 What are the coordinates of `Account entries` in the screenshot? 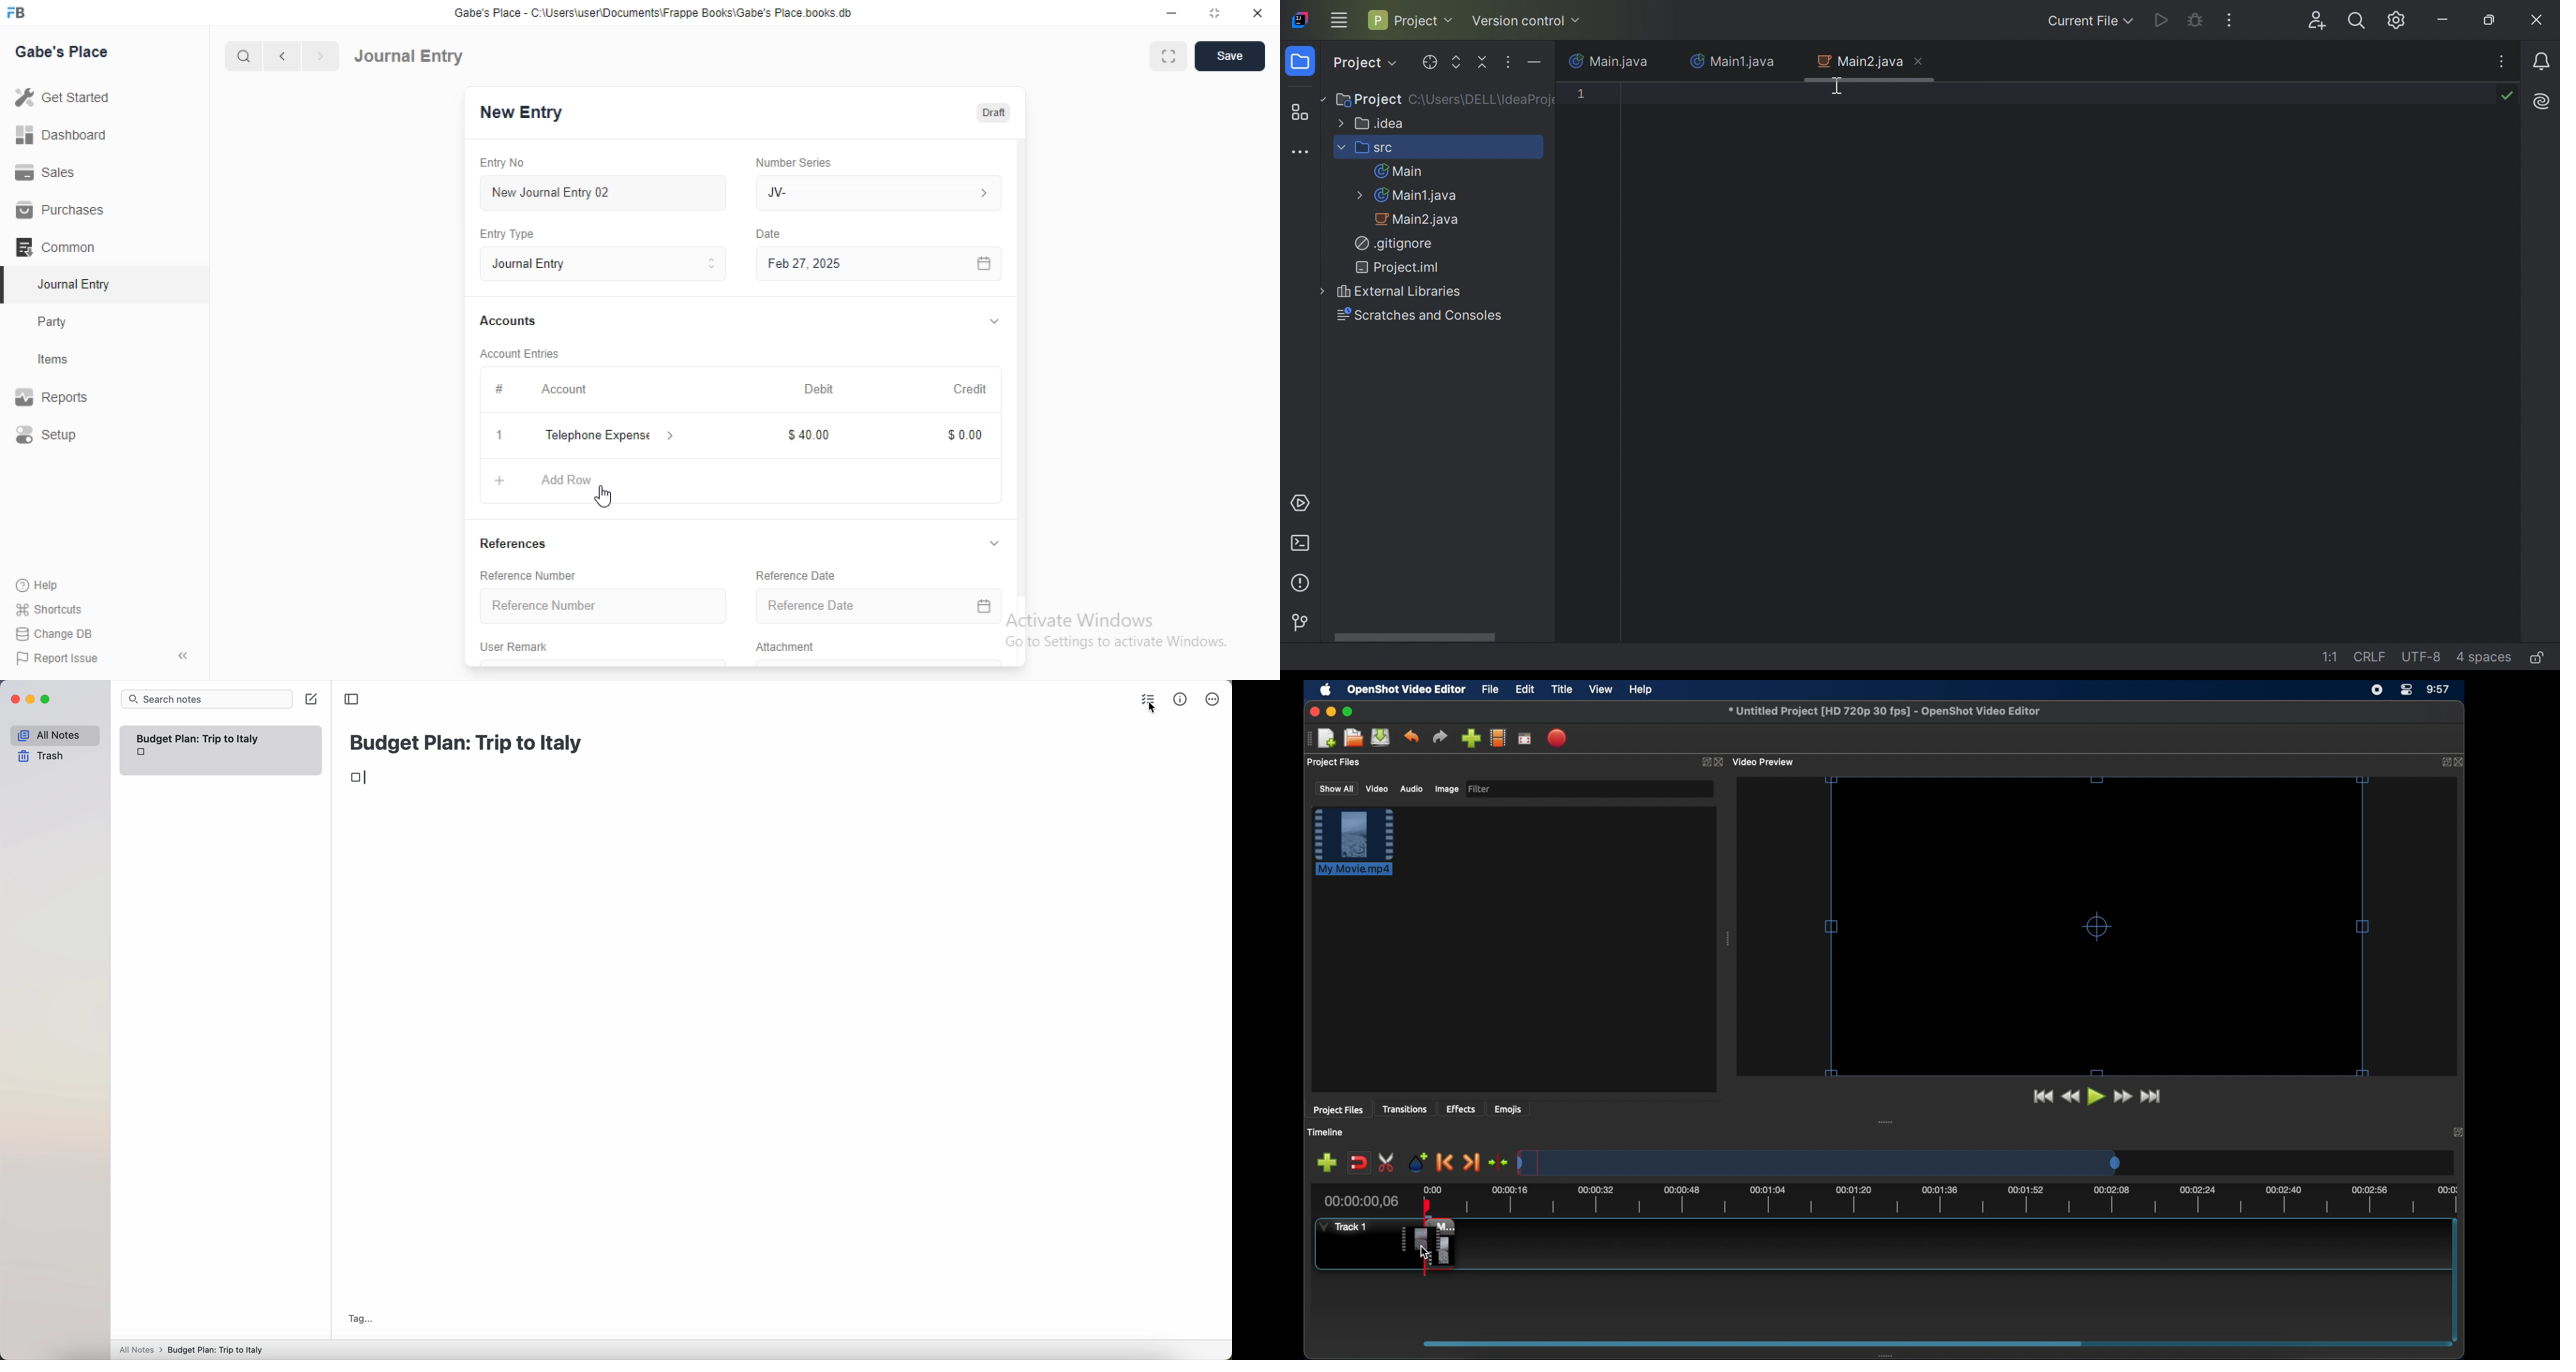 It's located at (519, 353).